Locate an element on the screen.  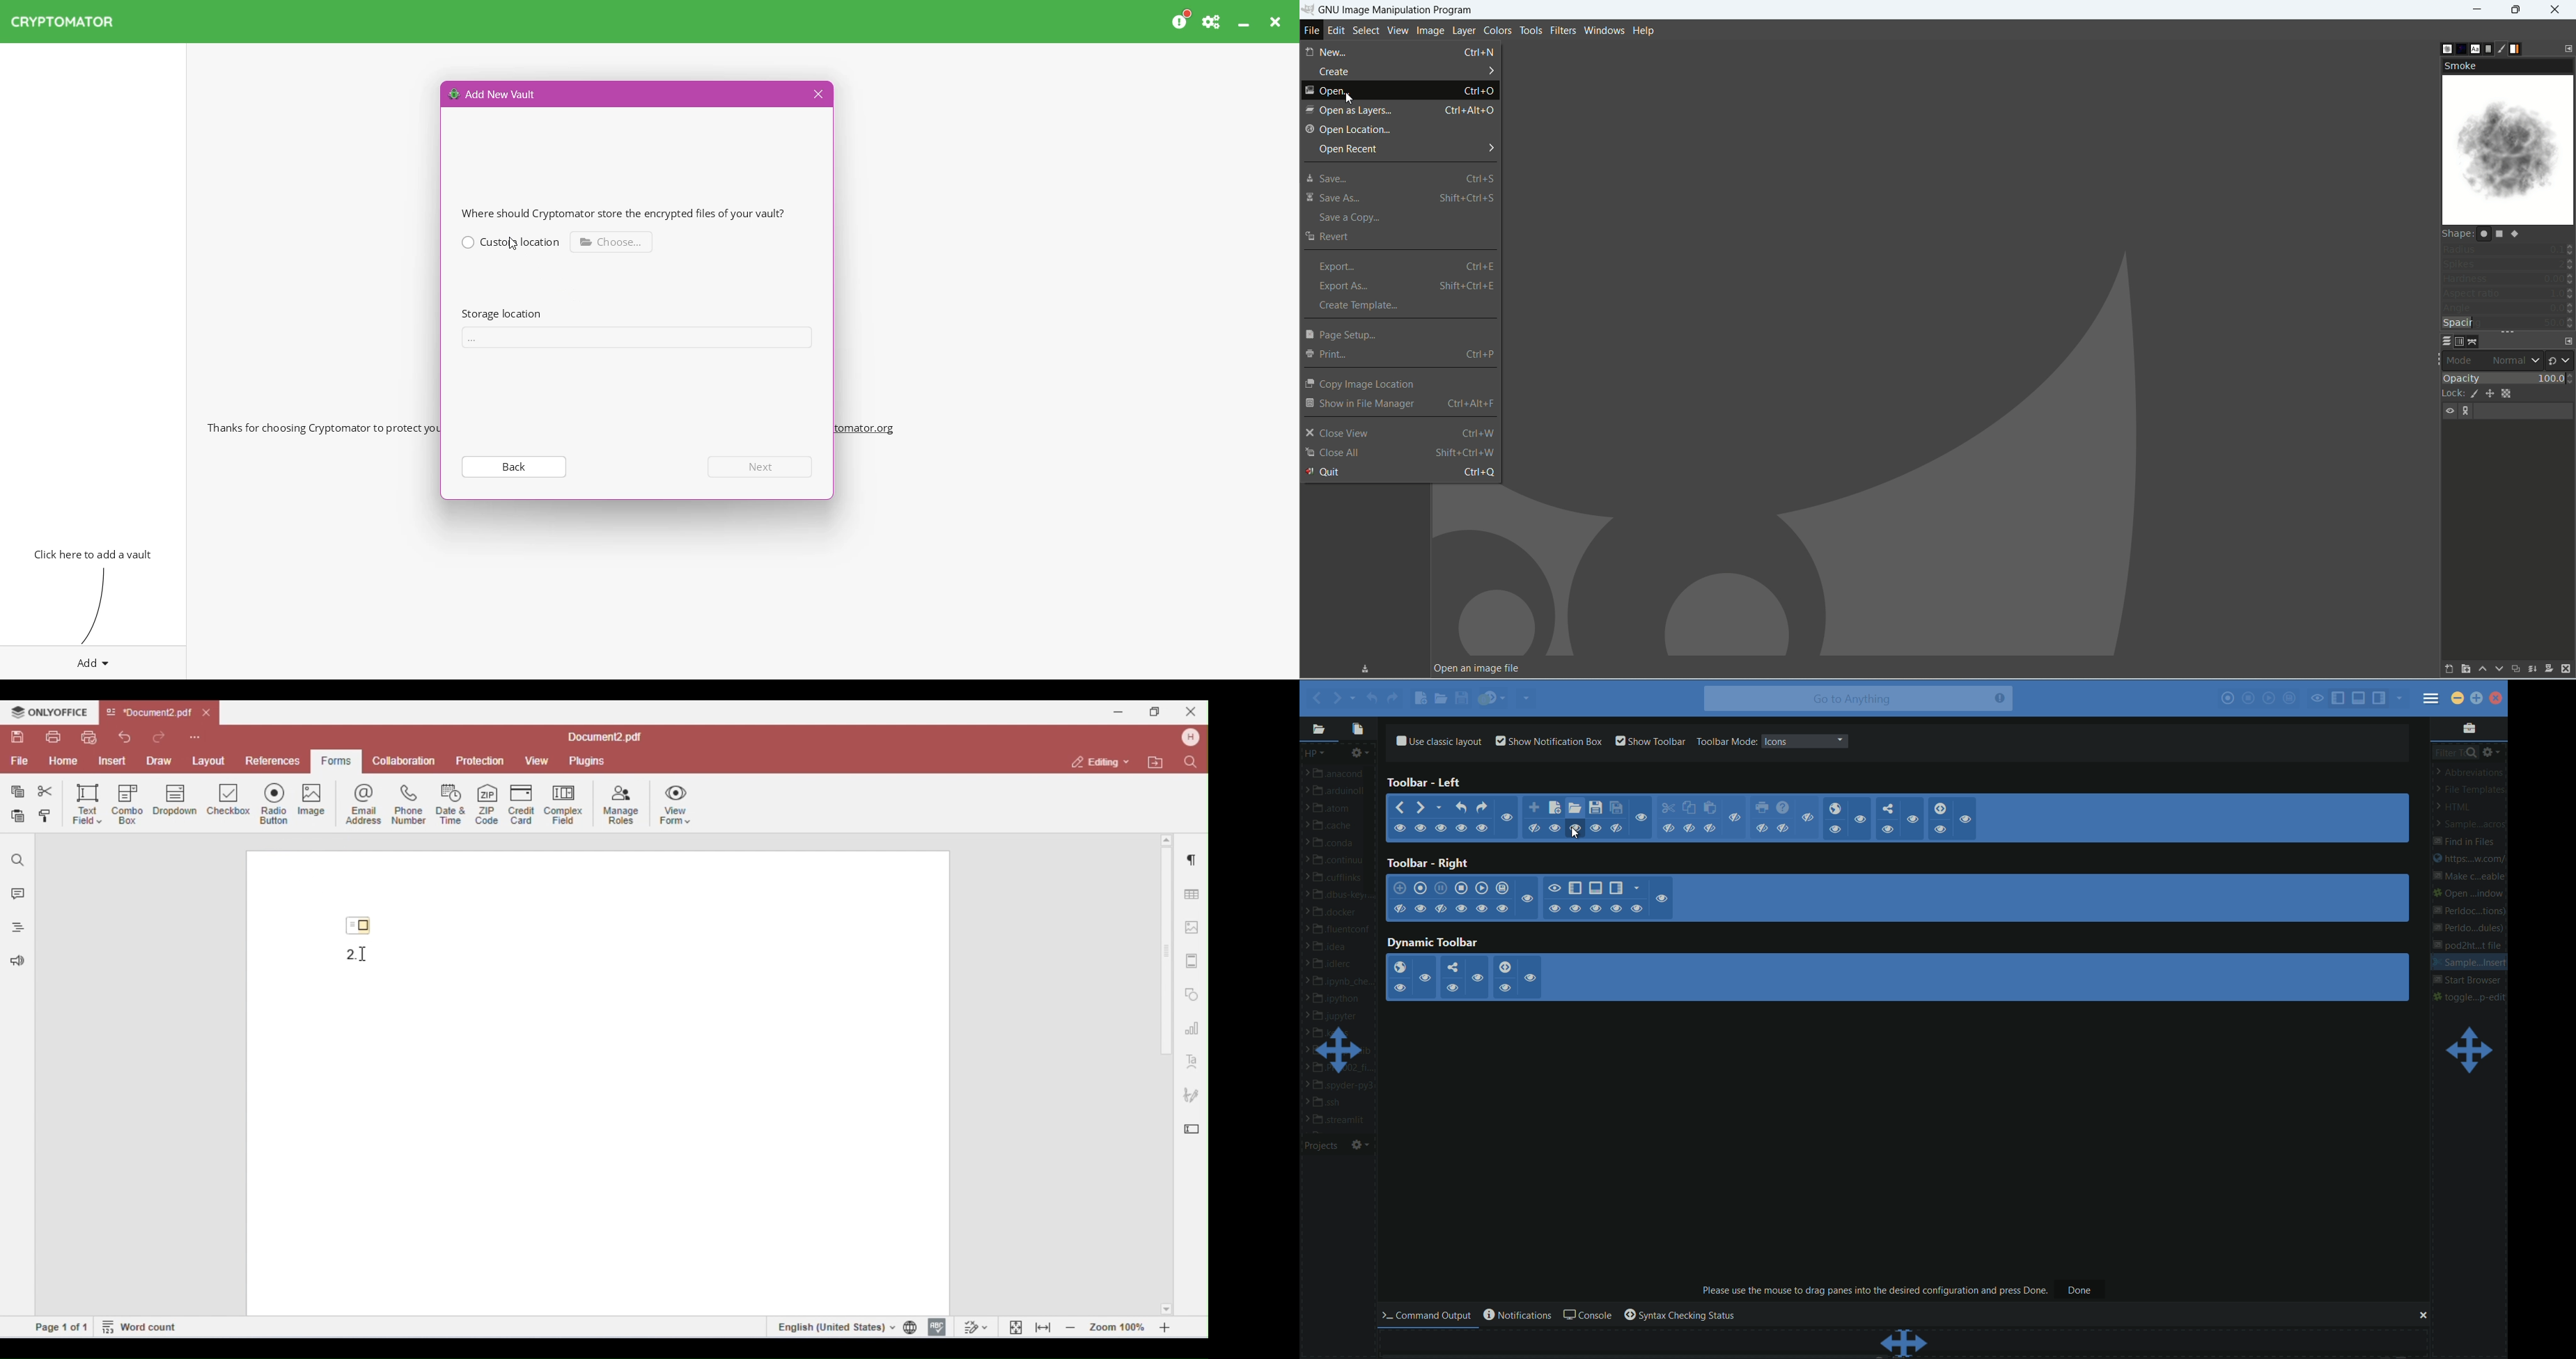
show/hide is located at coordinates (1710, 828).